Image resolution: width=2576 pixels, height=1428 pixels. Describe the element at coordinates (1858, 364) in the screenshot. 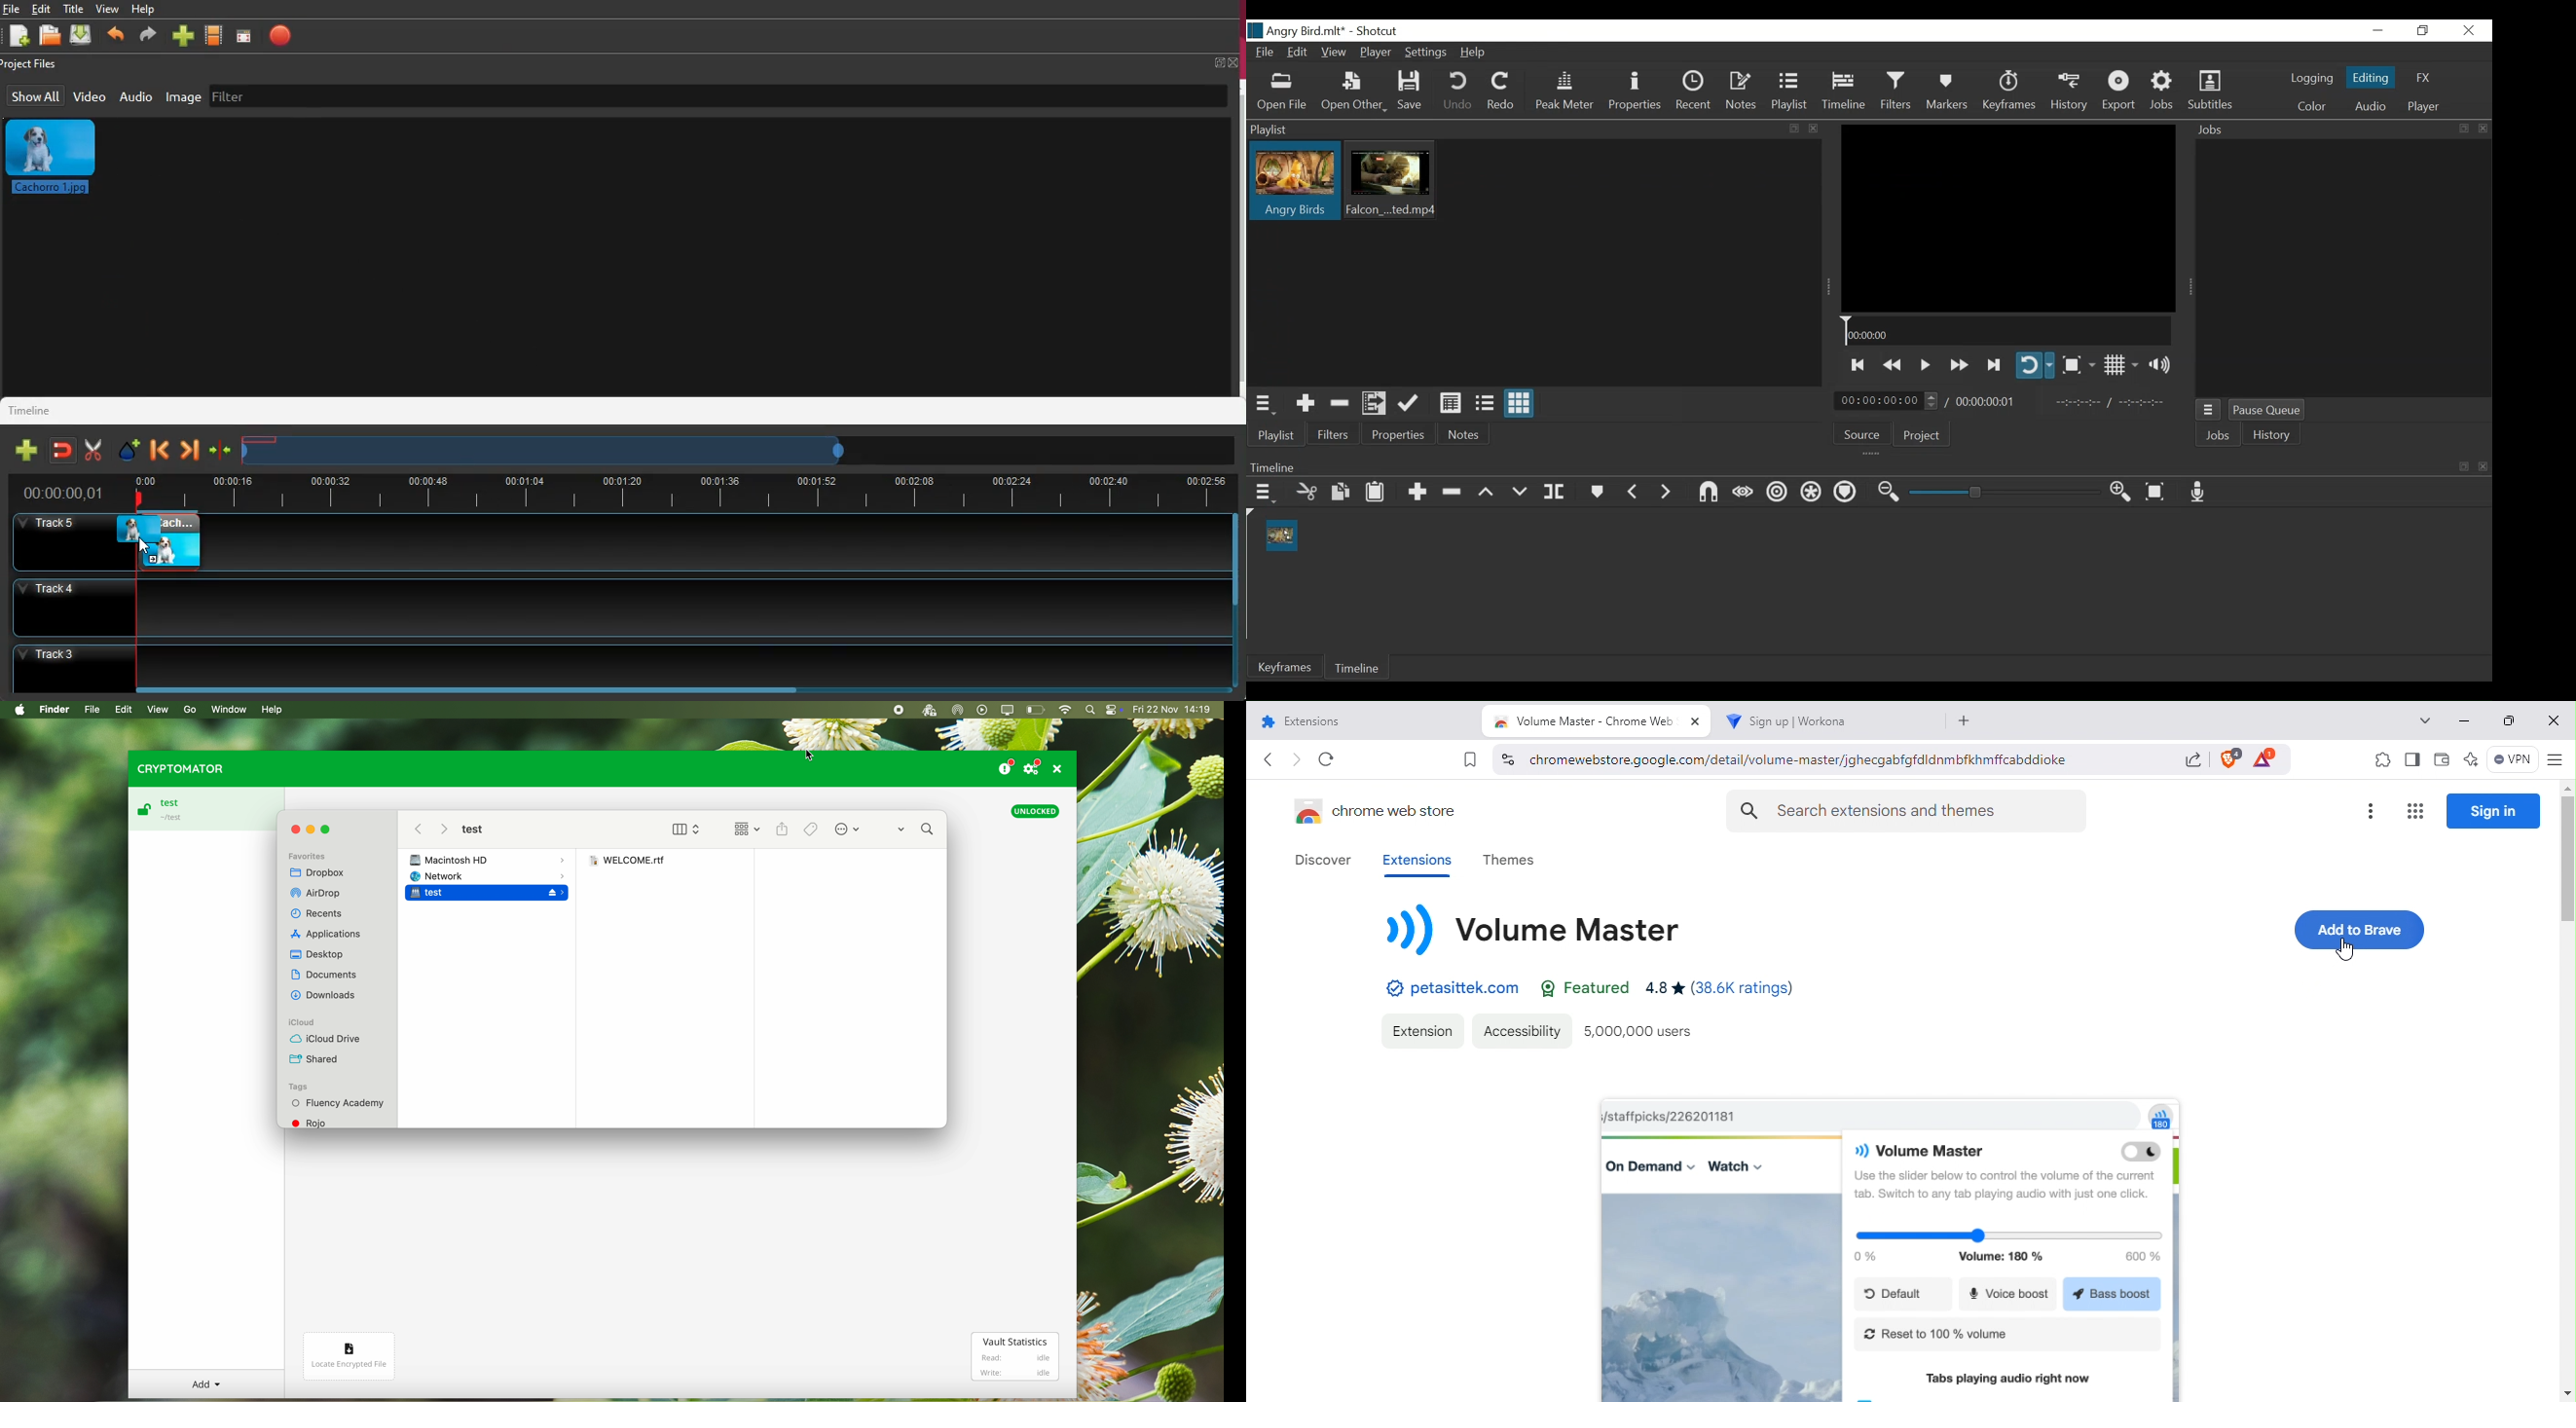

I see `Skip to the previous point` at that location.